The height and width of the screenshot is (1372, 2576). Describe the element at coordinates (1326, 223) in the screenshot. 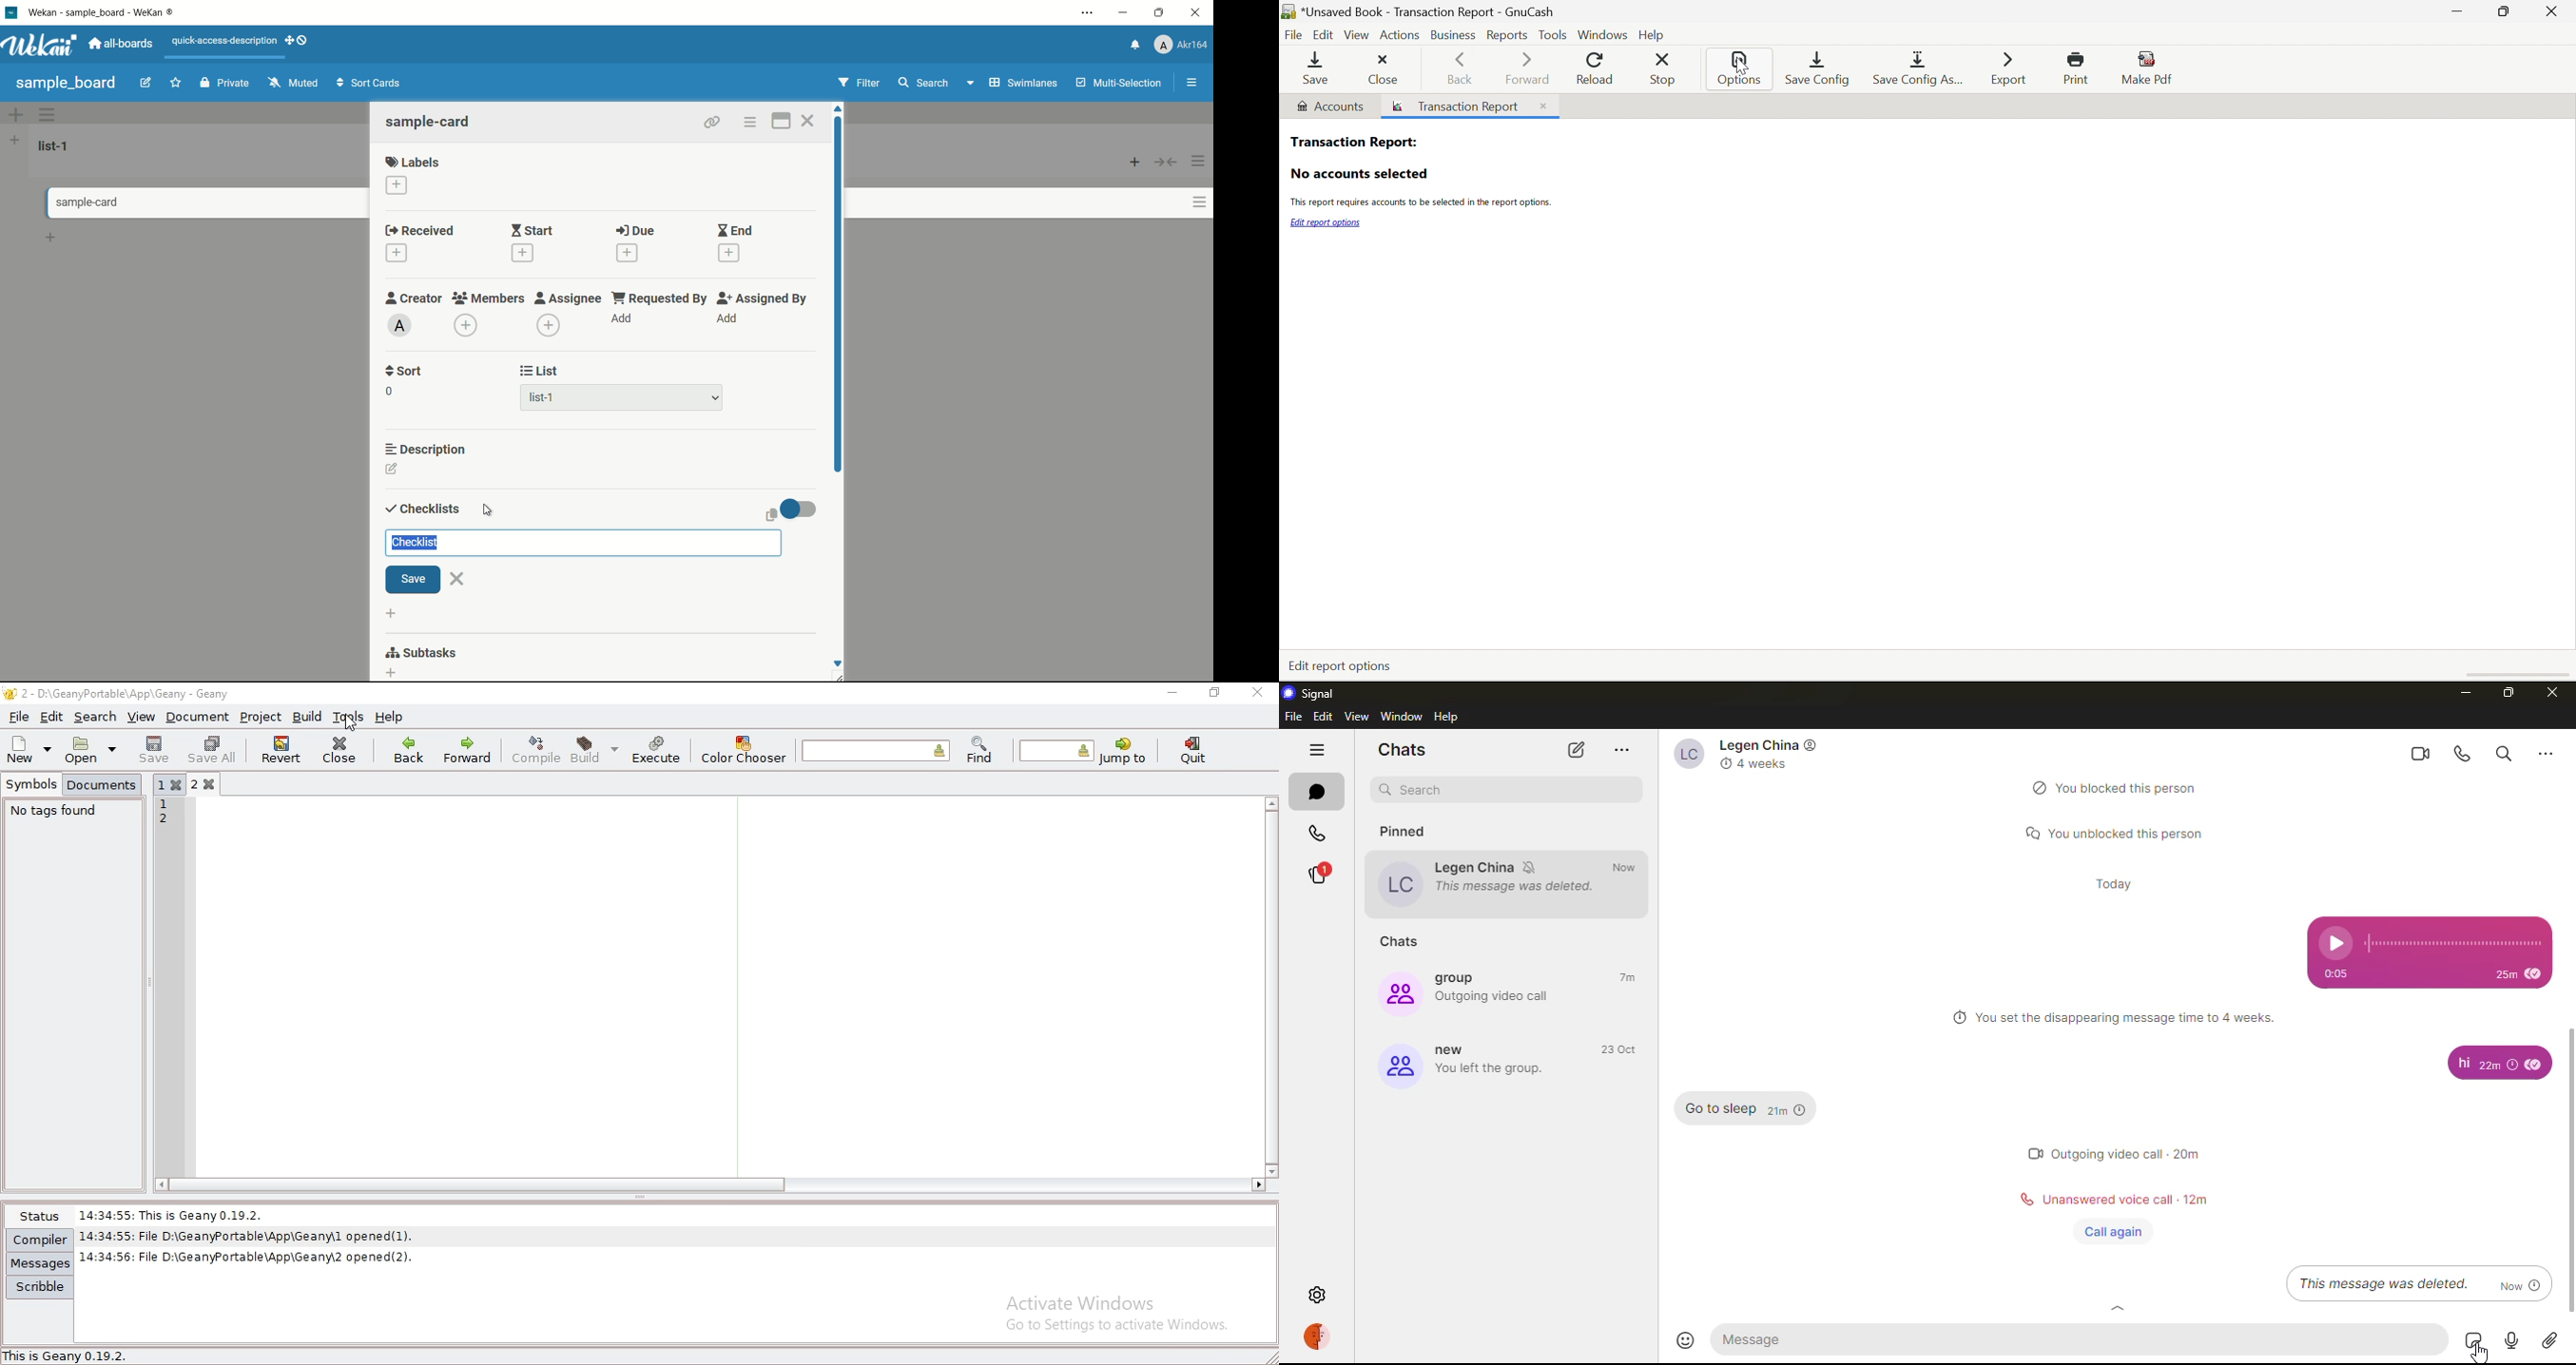

I see `Edit report options` at that location.